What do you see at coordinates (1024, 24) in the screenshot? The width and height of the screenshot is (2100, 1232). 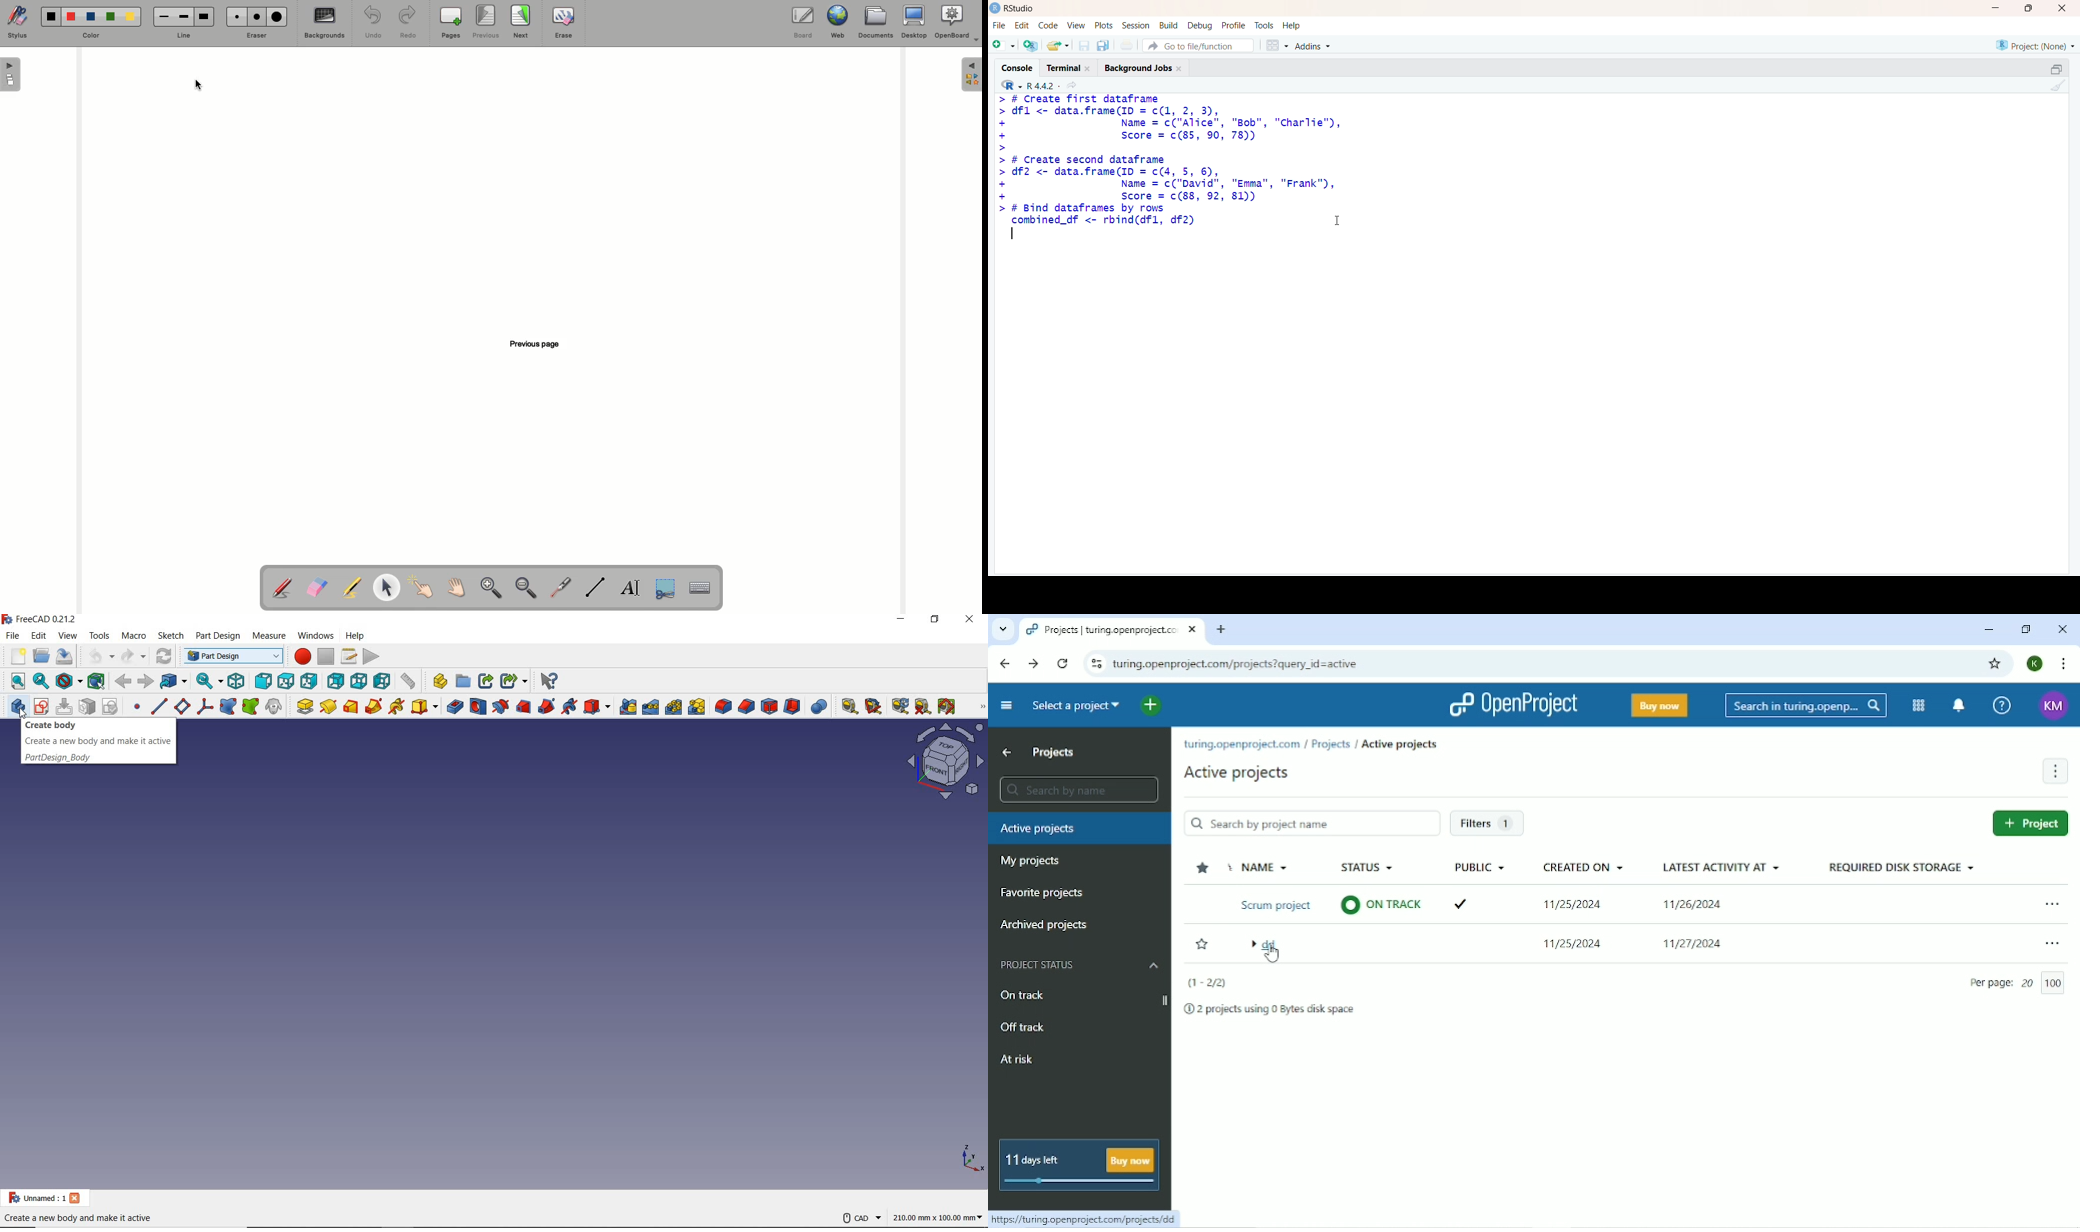 I see `Edit` at bounding box center [1024, 24].